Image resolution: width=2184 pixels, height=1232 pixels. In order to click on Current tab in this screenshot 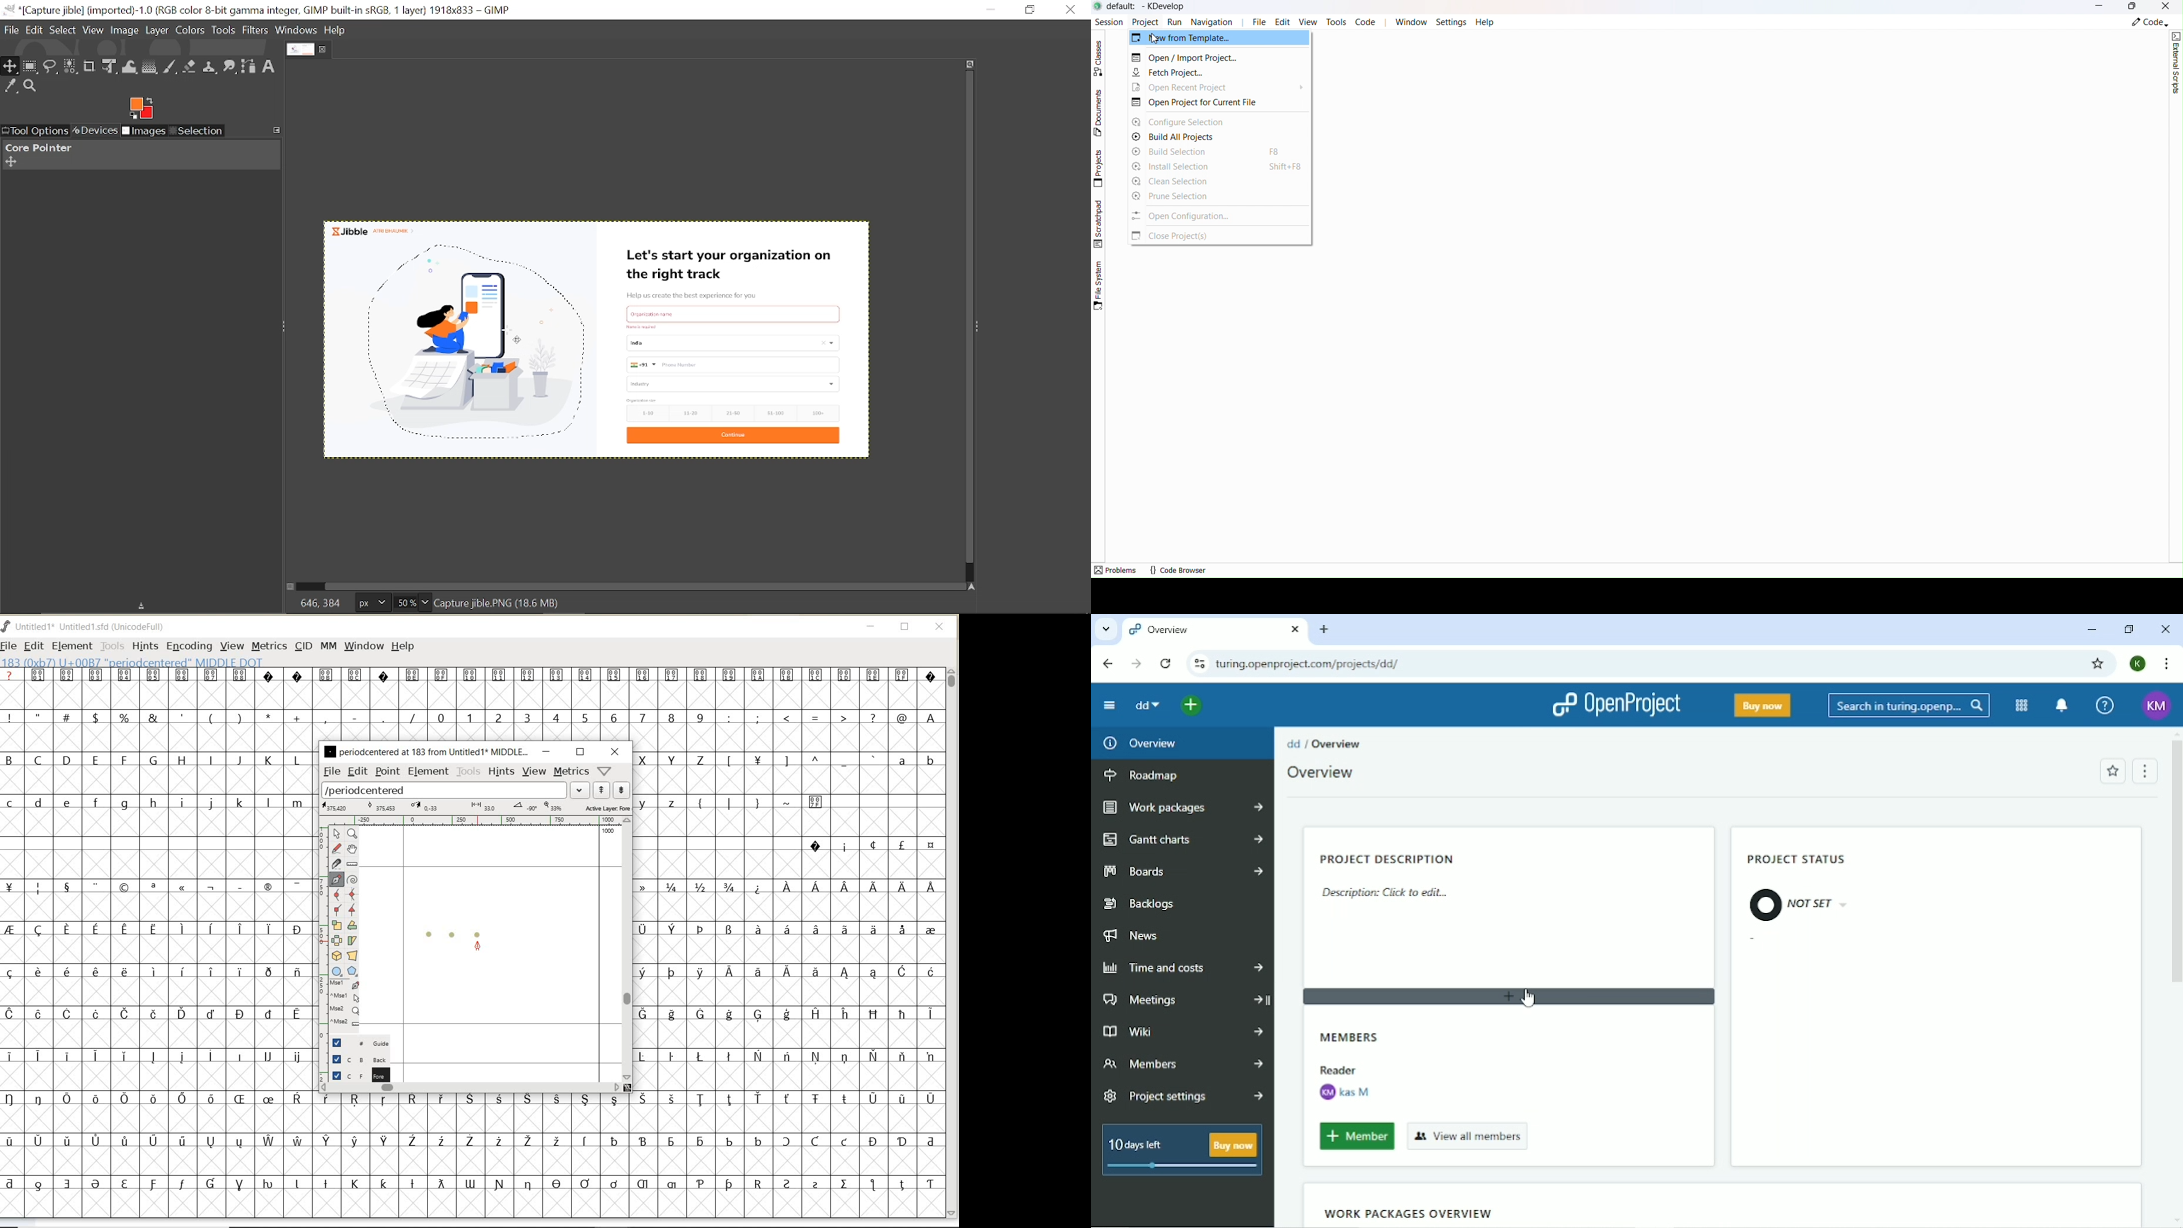, I will do `click(1215, 630)`.